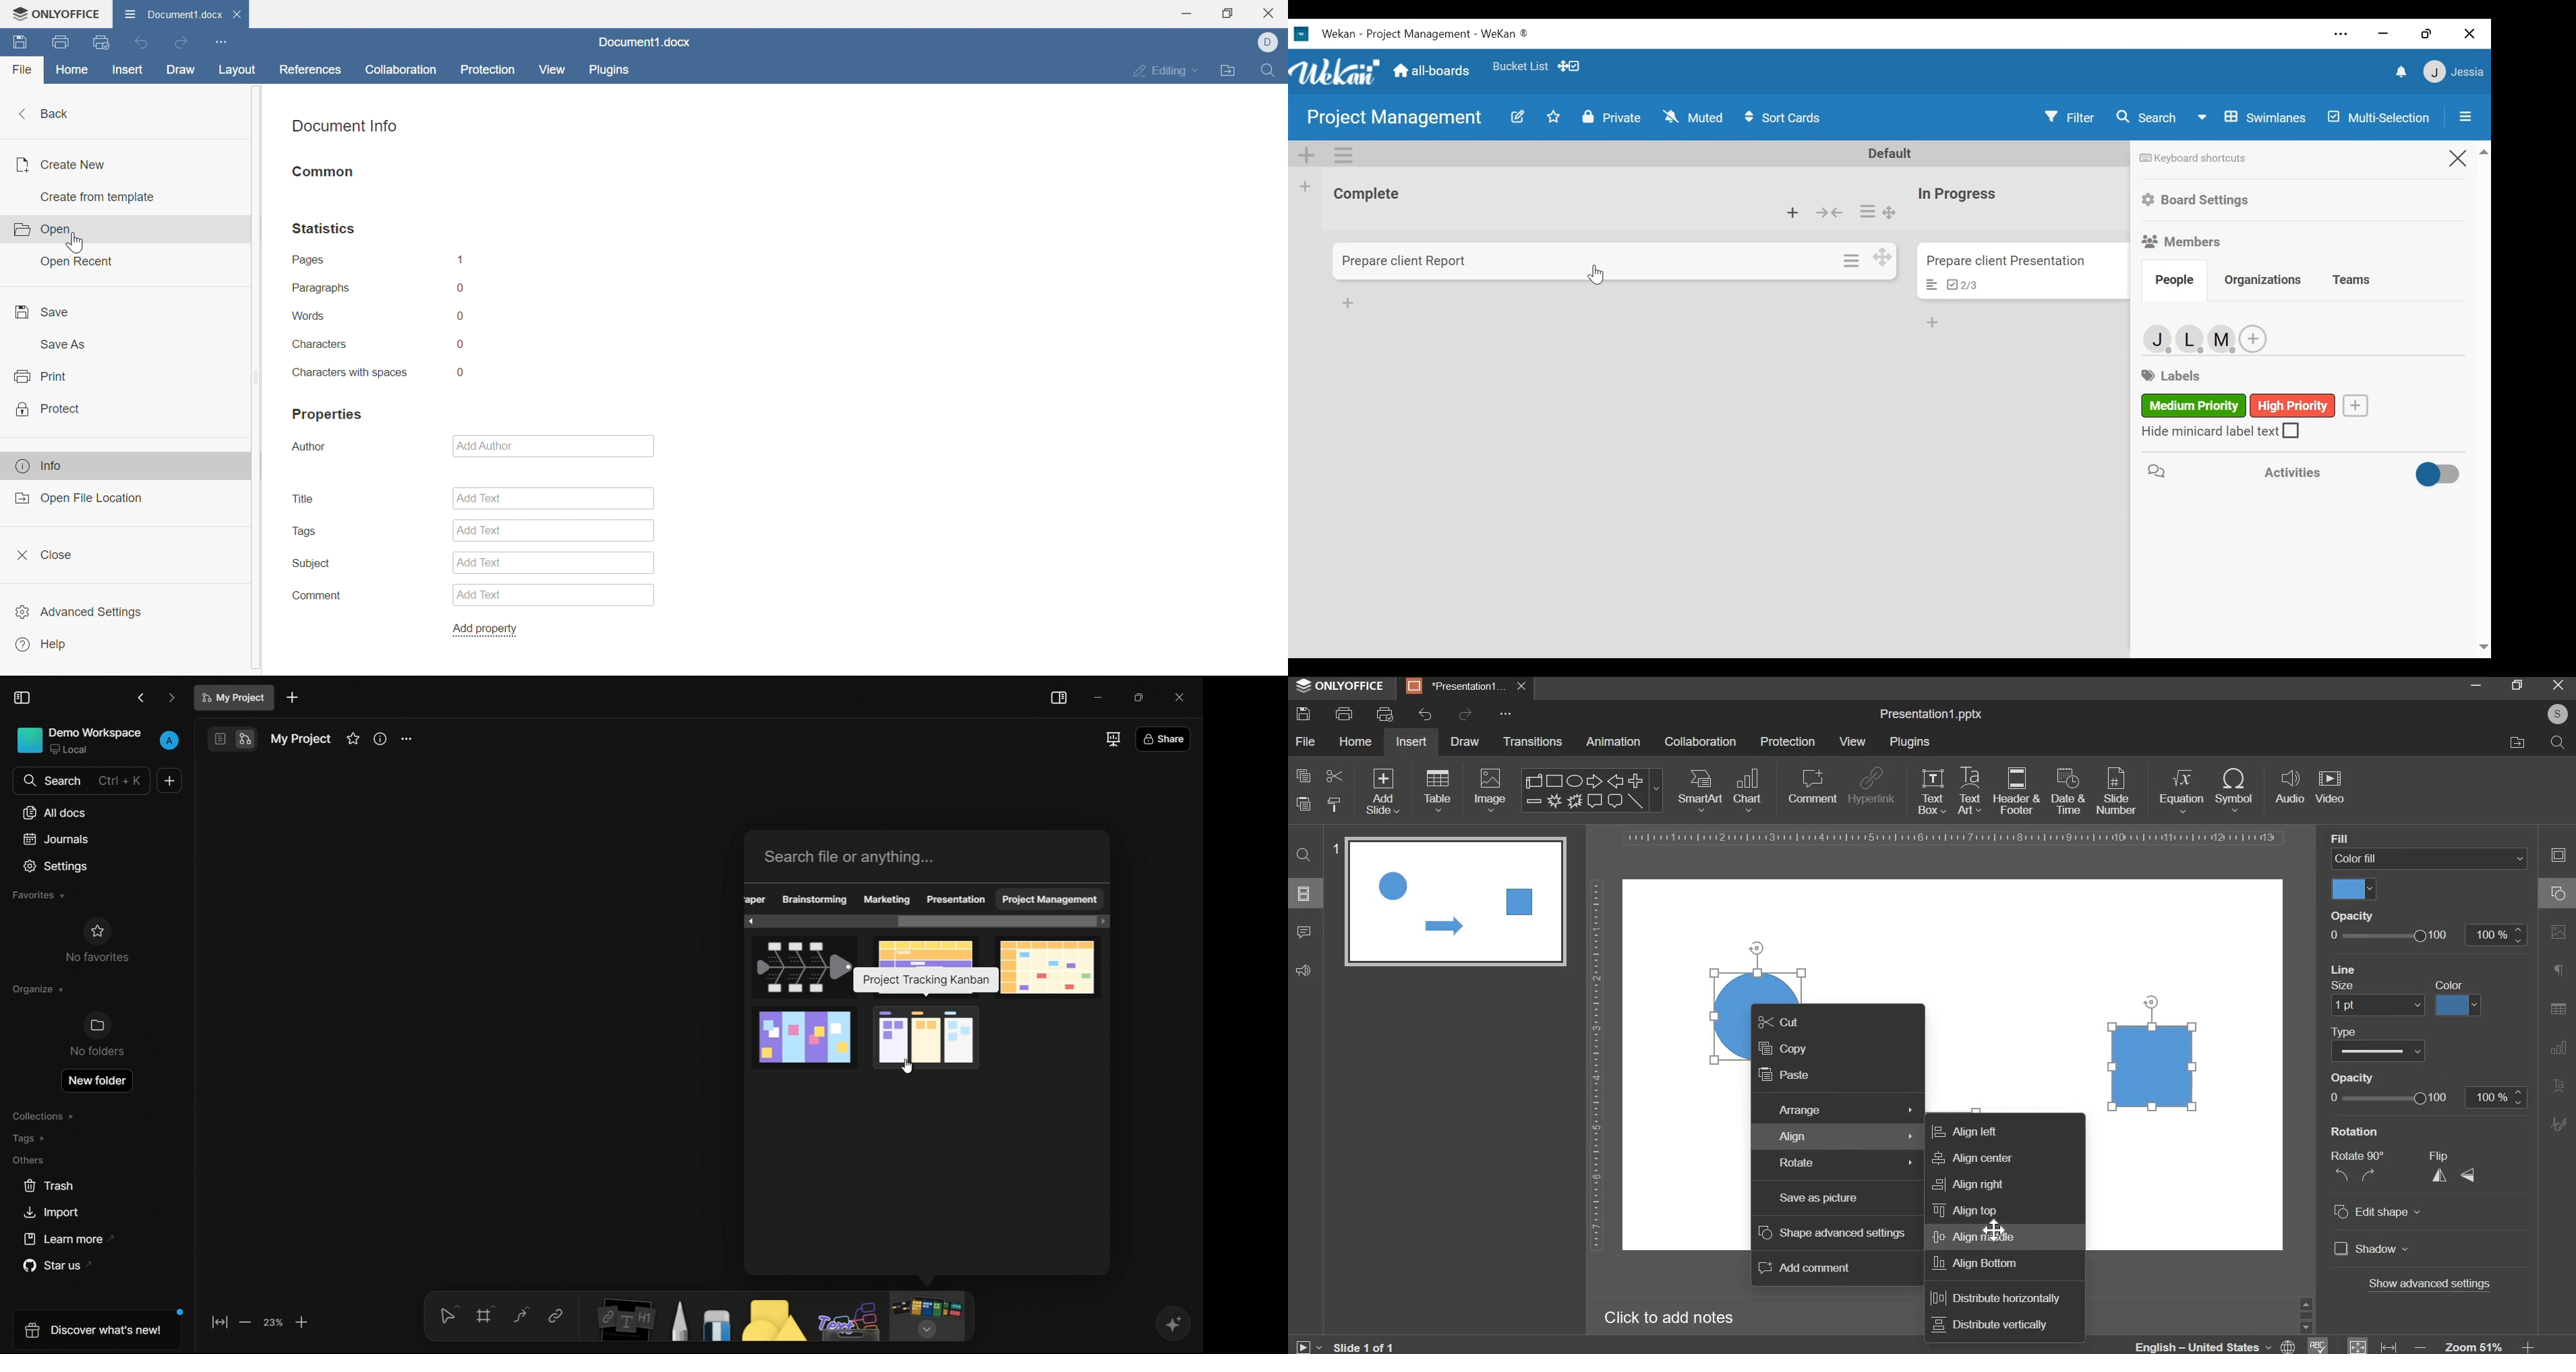  I want to click on fit to screen, so click(219, 1321).